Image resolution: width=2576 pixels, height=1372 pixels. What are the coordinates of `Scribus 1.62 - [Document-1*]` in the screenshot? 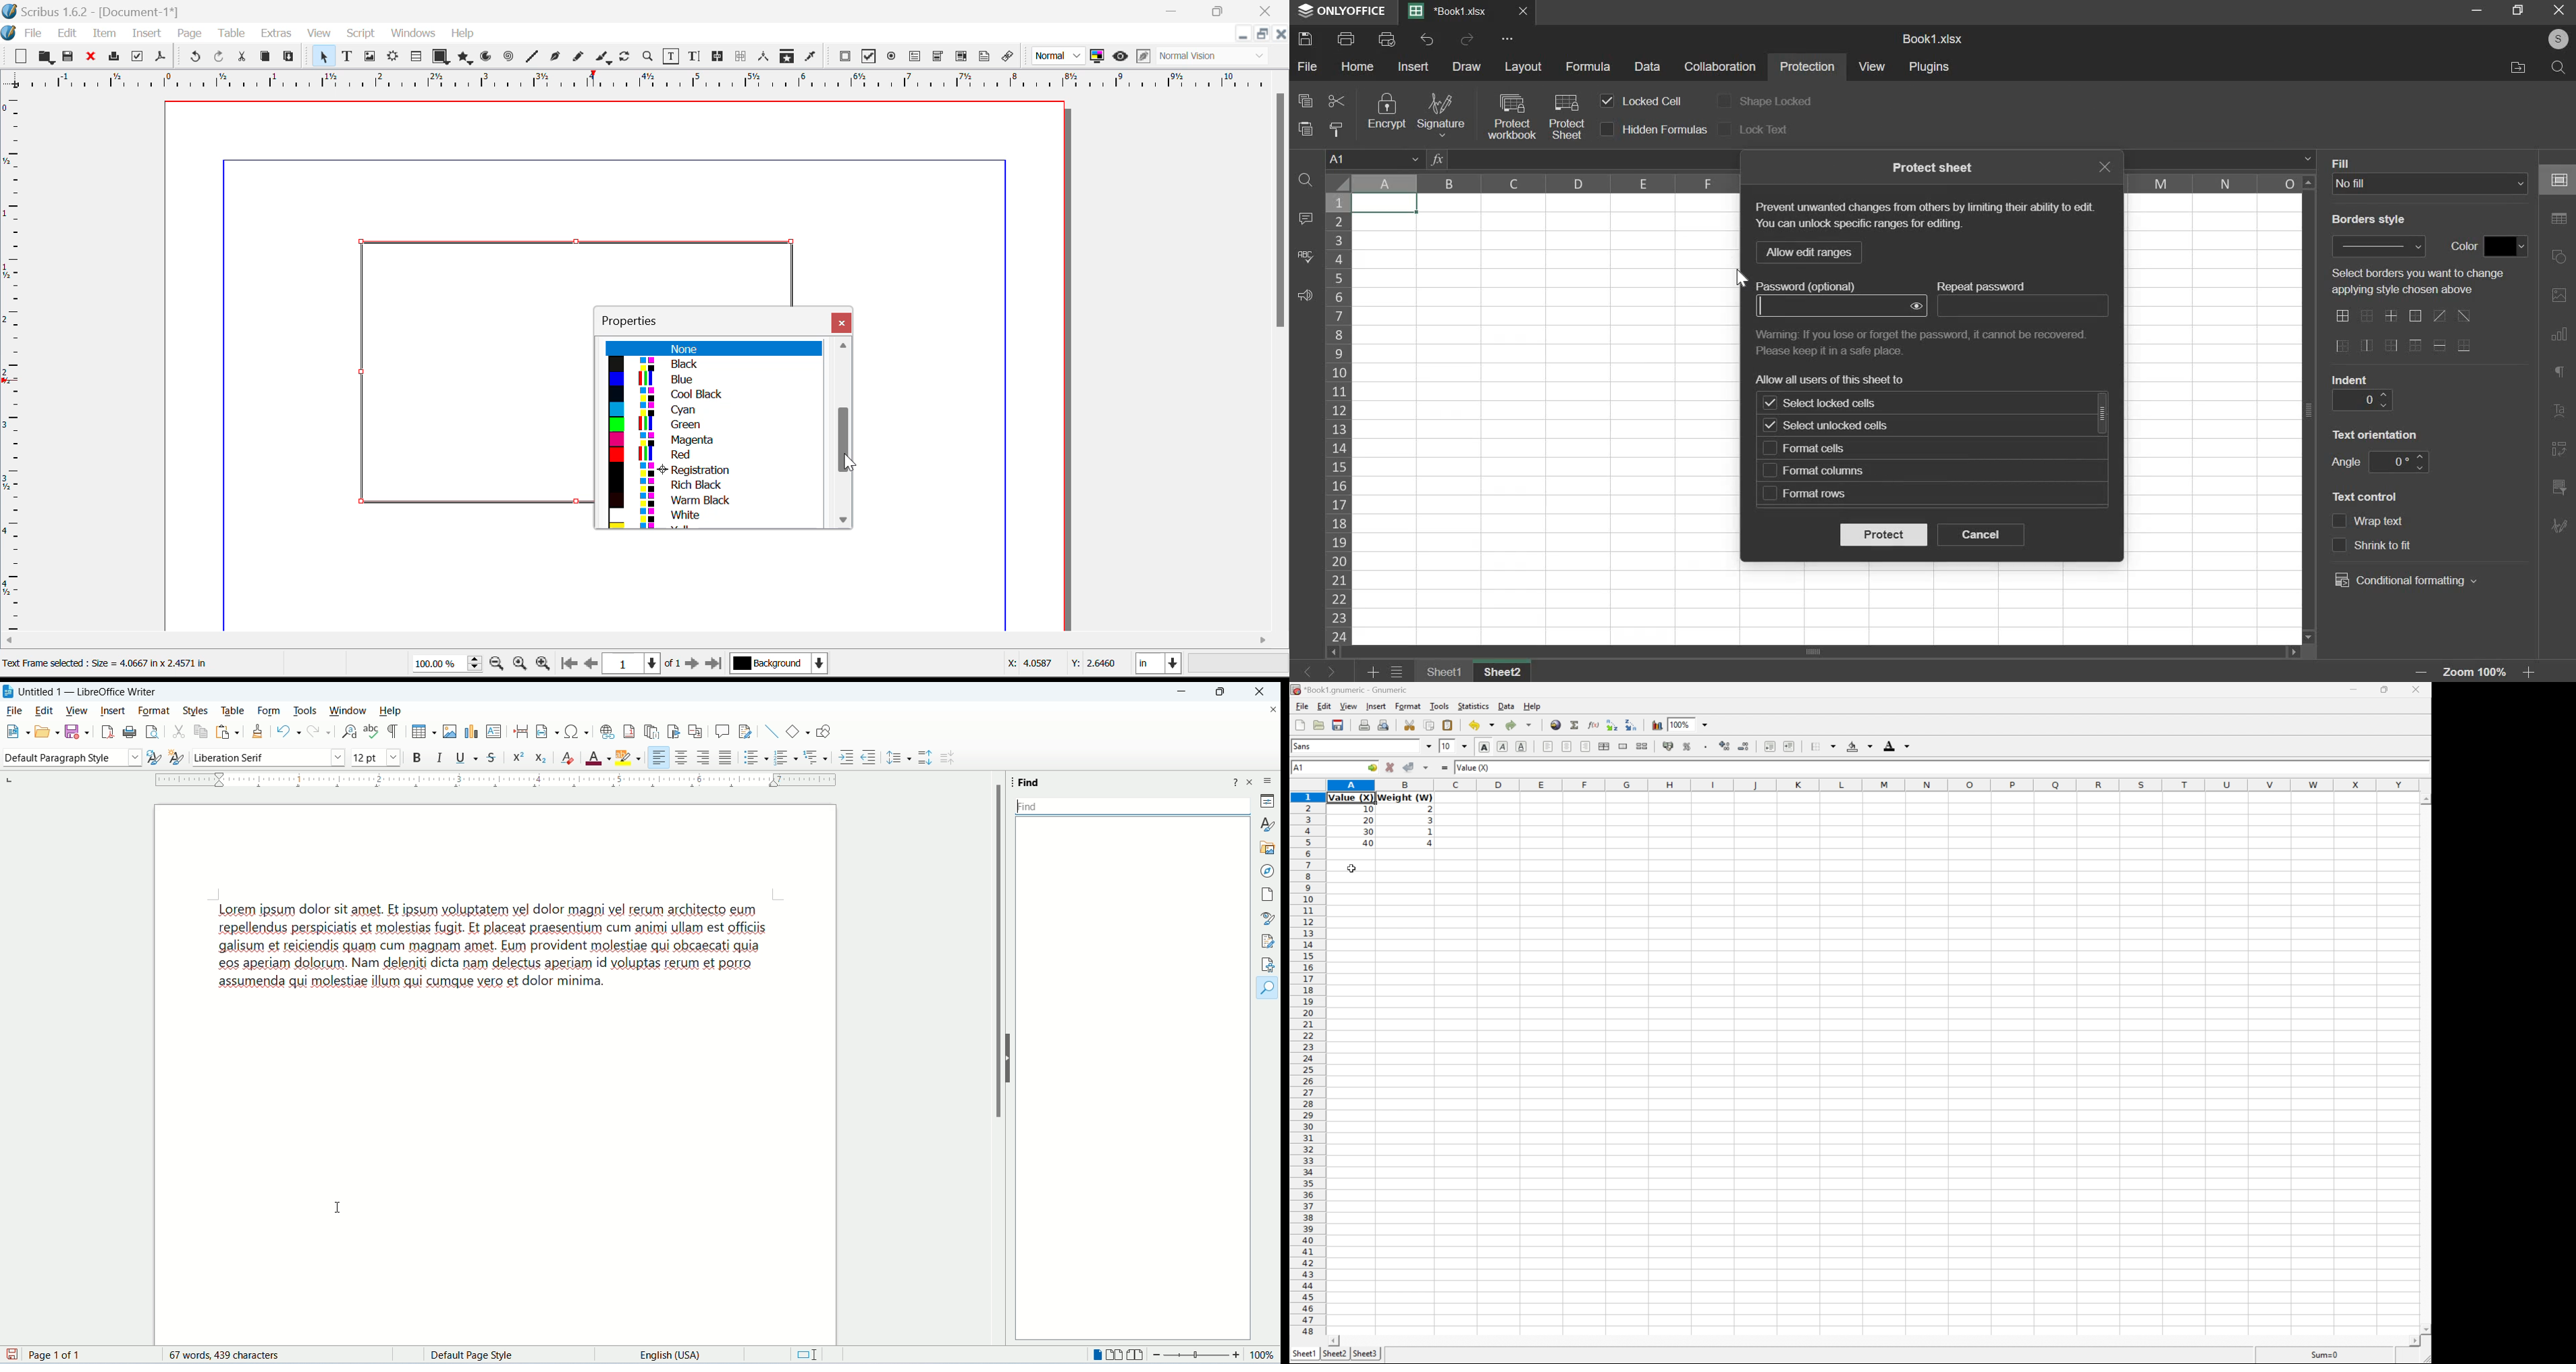 It's located at (97, 9).